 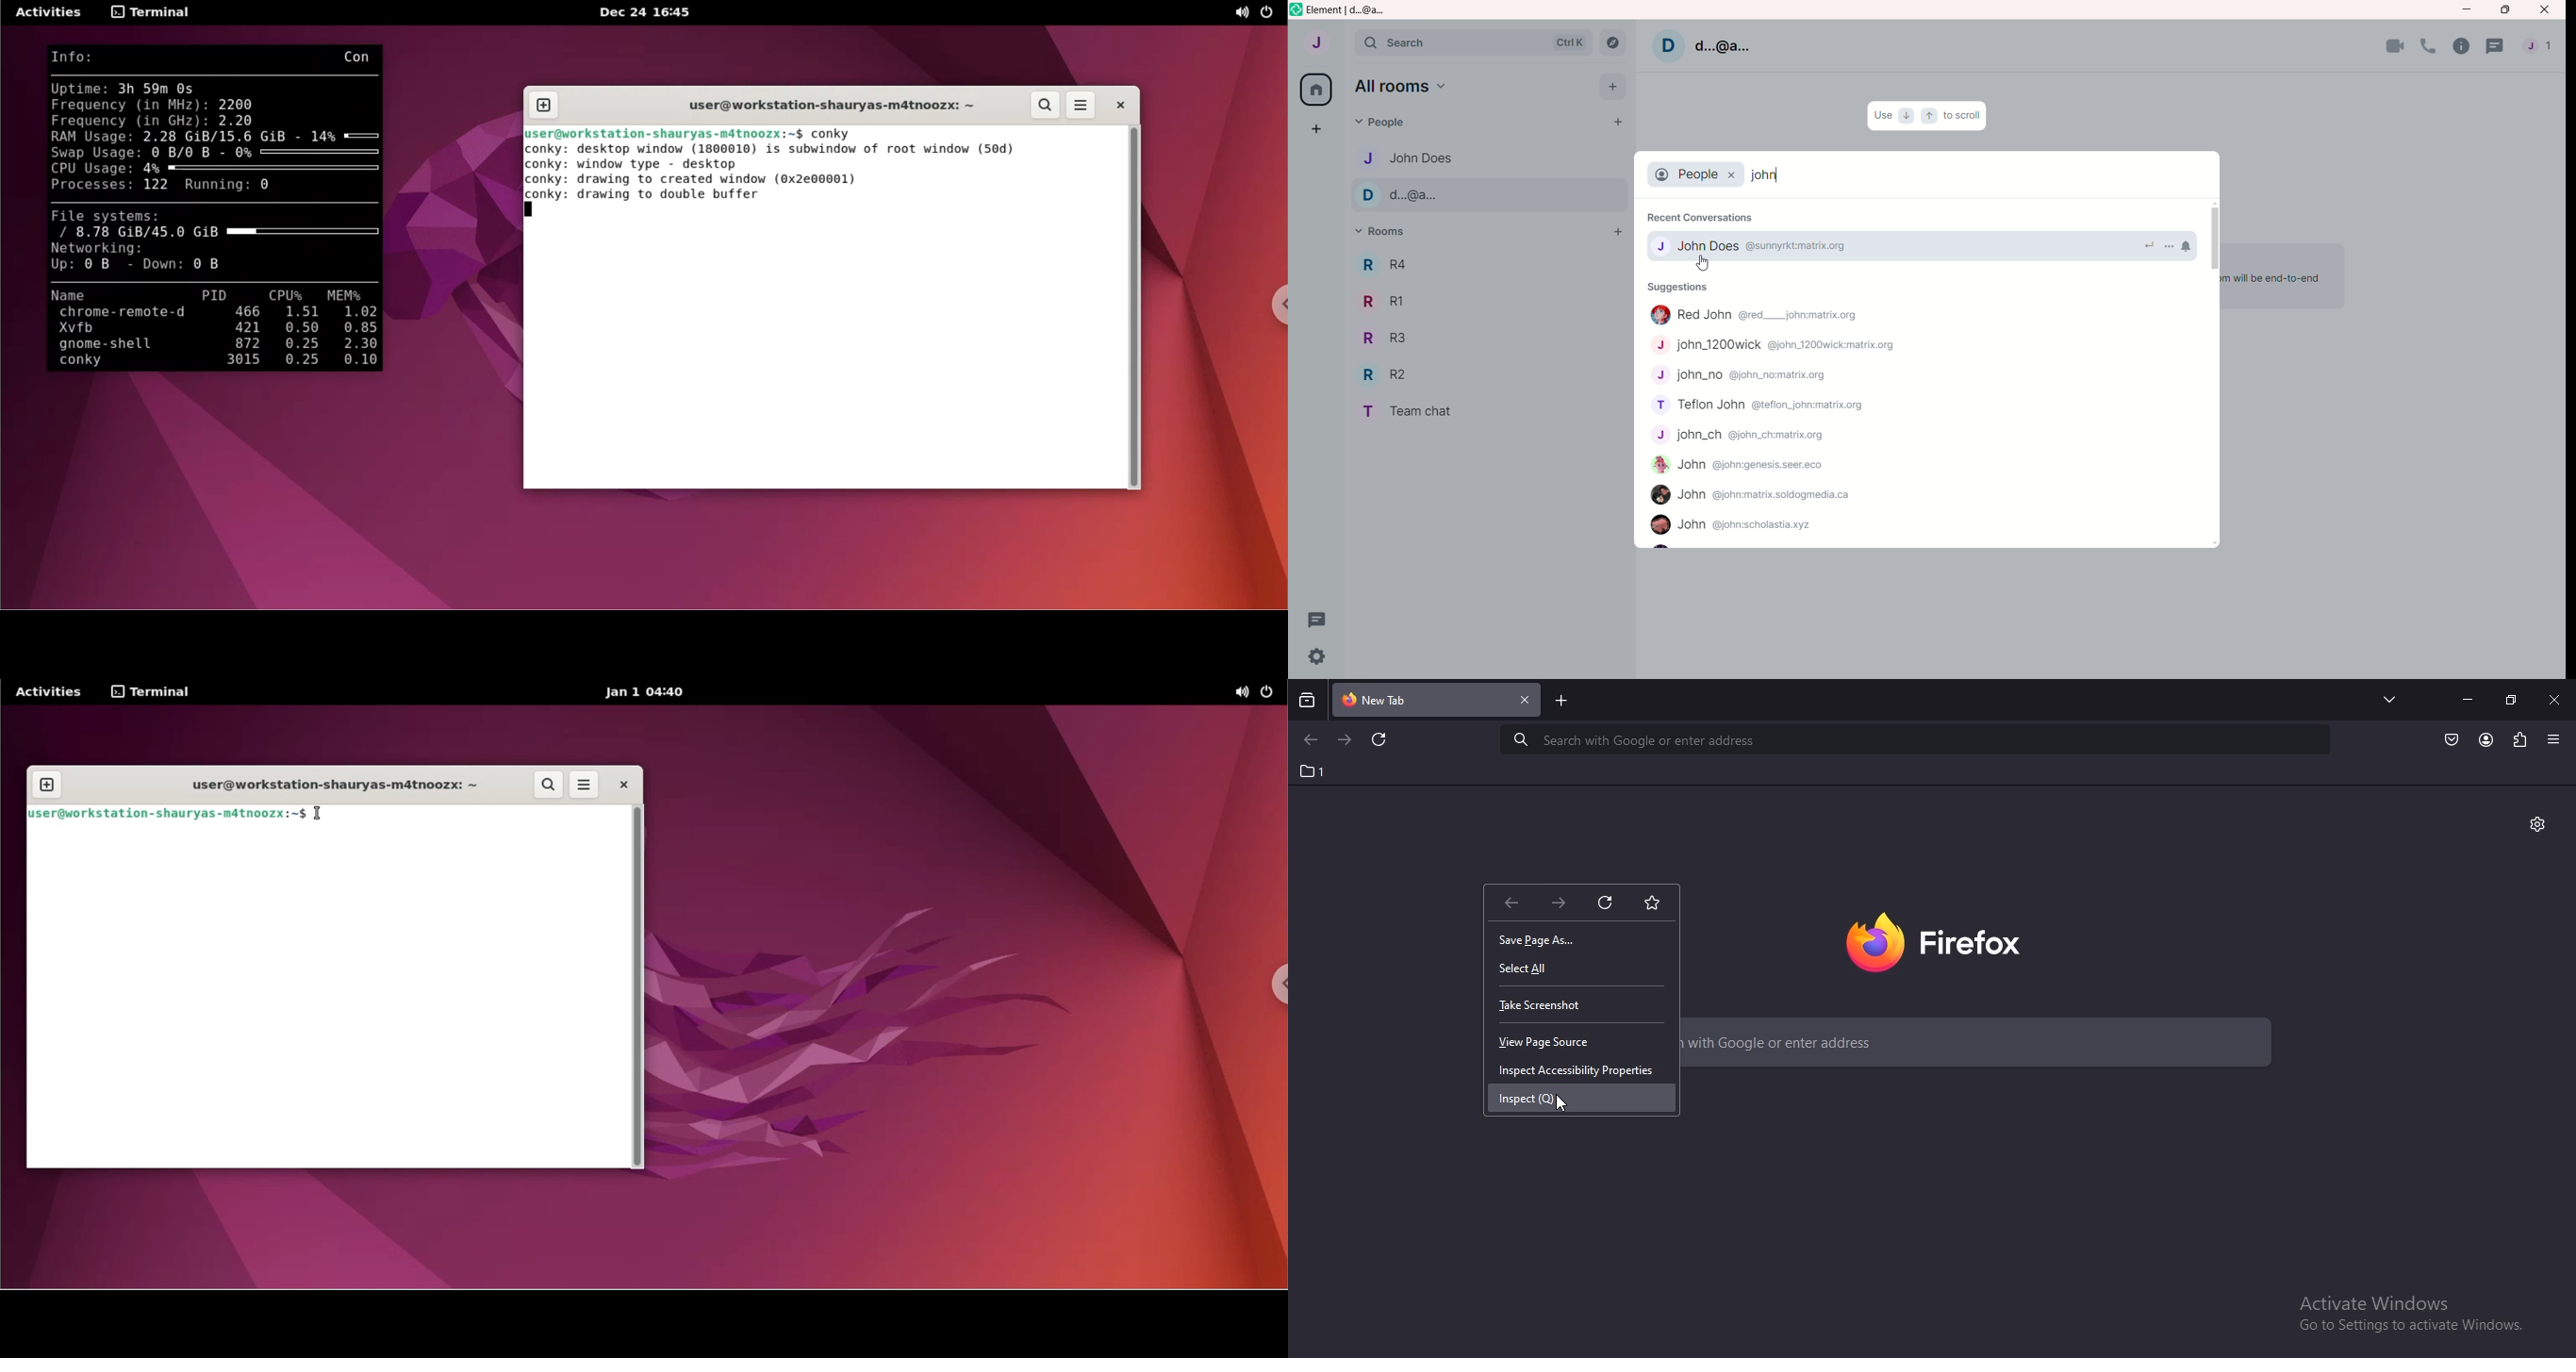 What do you see at coordinates (1385, 300) in the screenshot?
I see `R1` at bounding box center [1385, 300].